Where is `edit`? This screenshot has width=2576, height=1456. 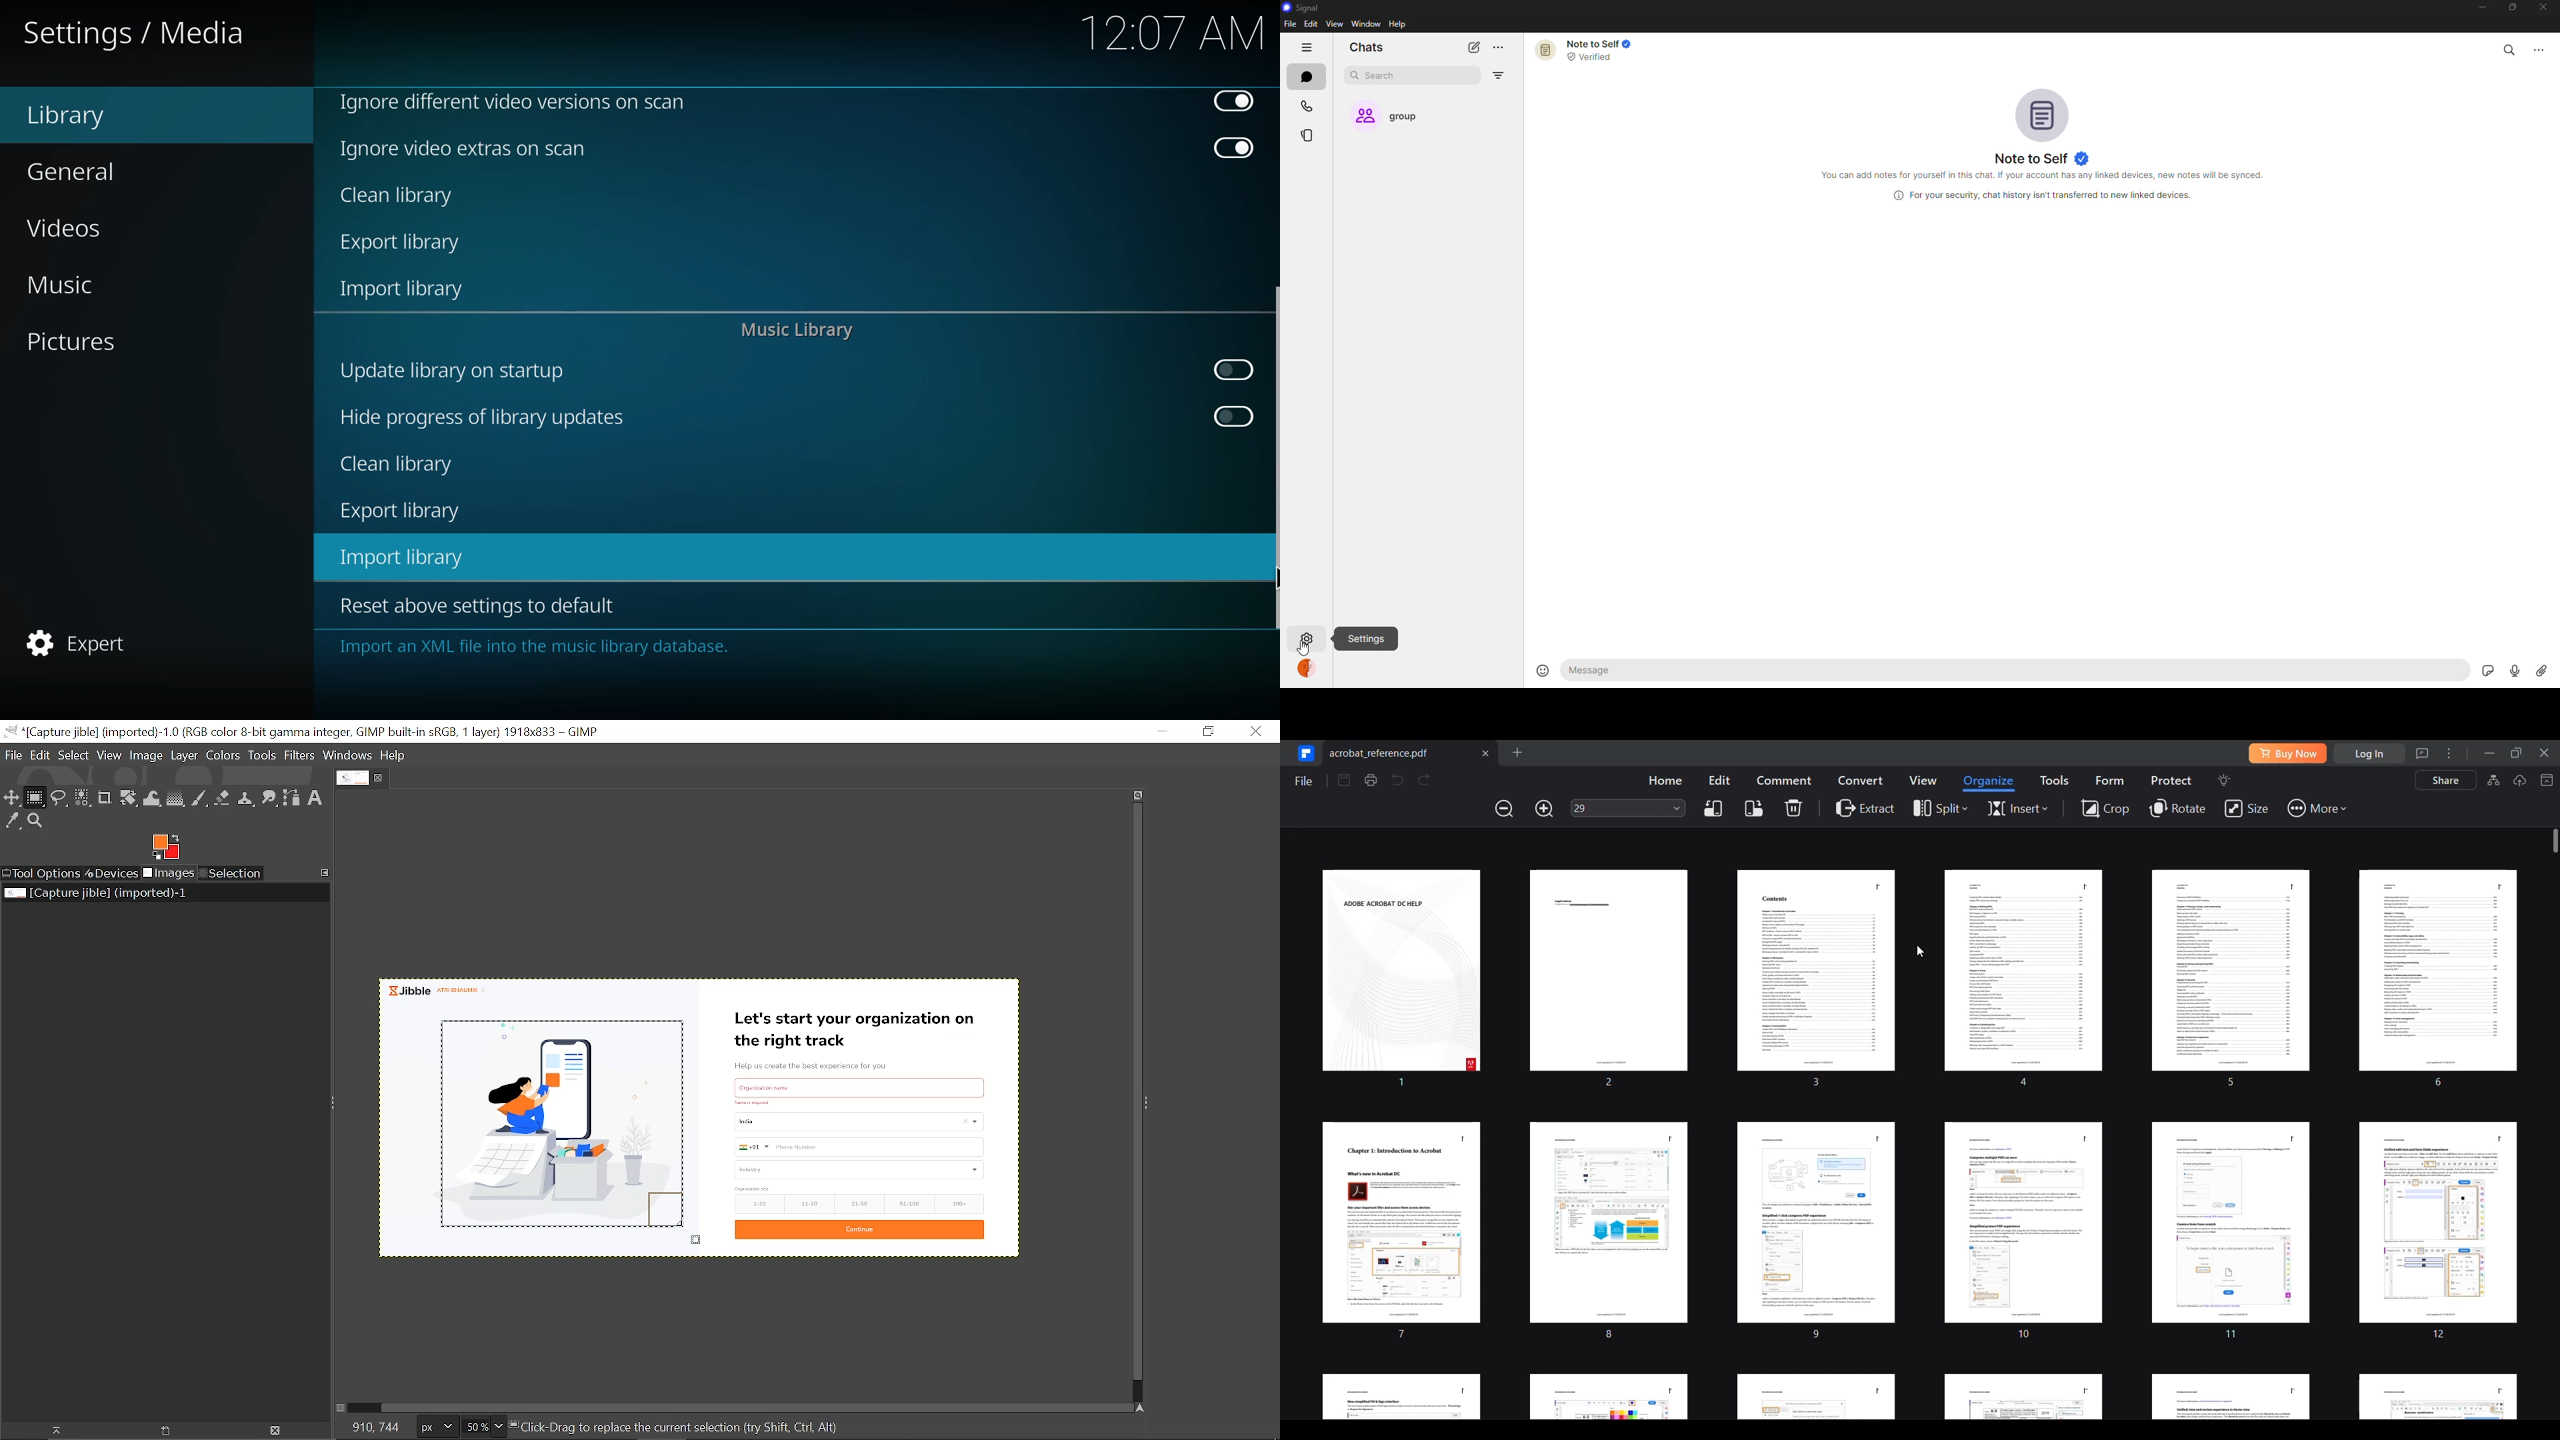
edit is located at coordinates (1311, 23).